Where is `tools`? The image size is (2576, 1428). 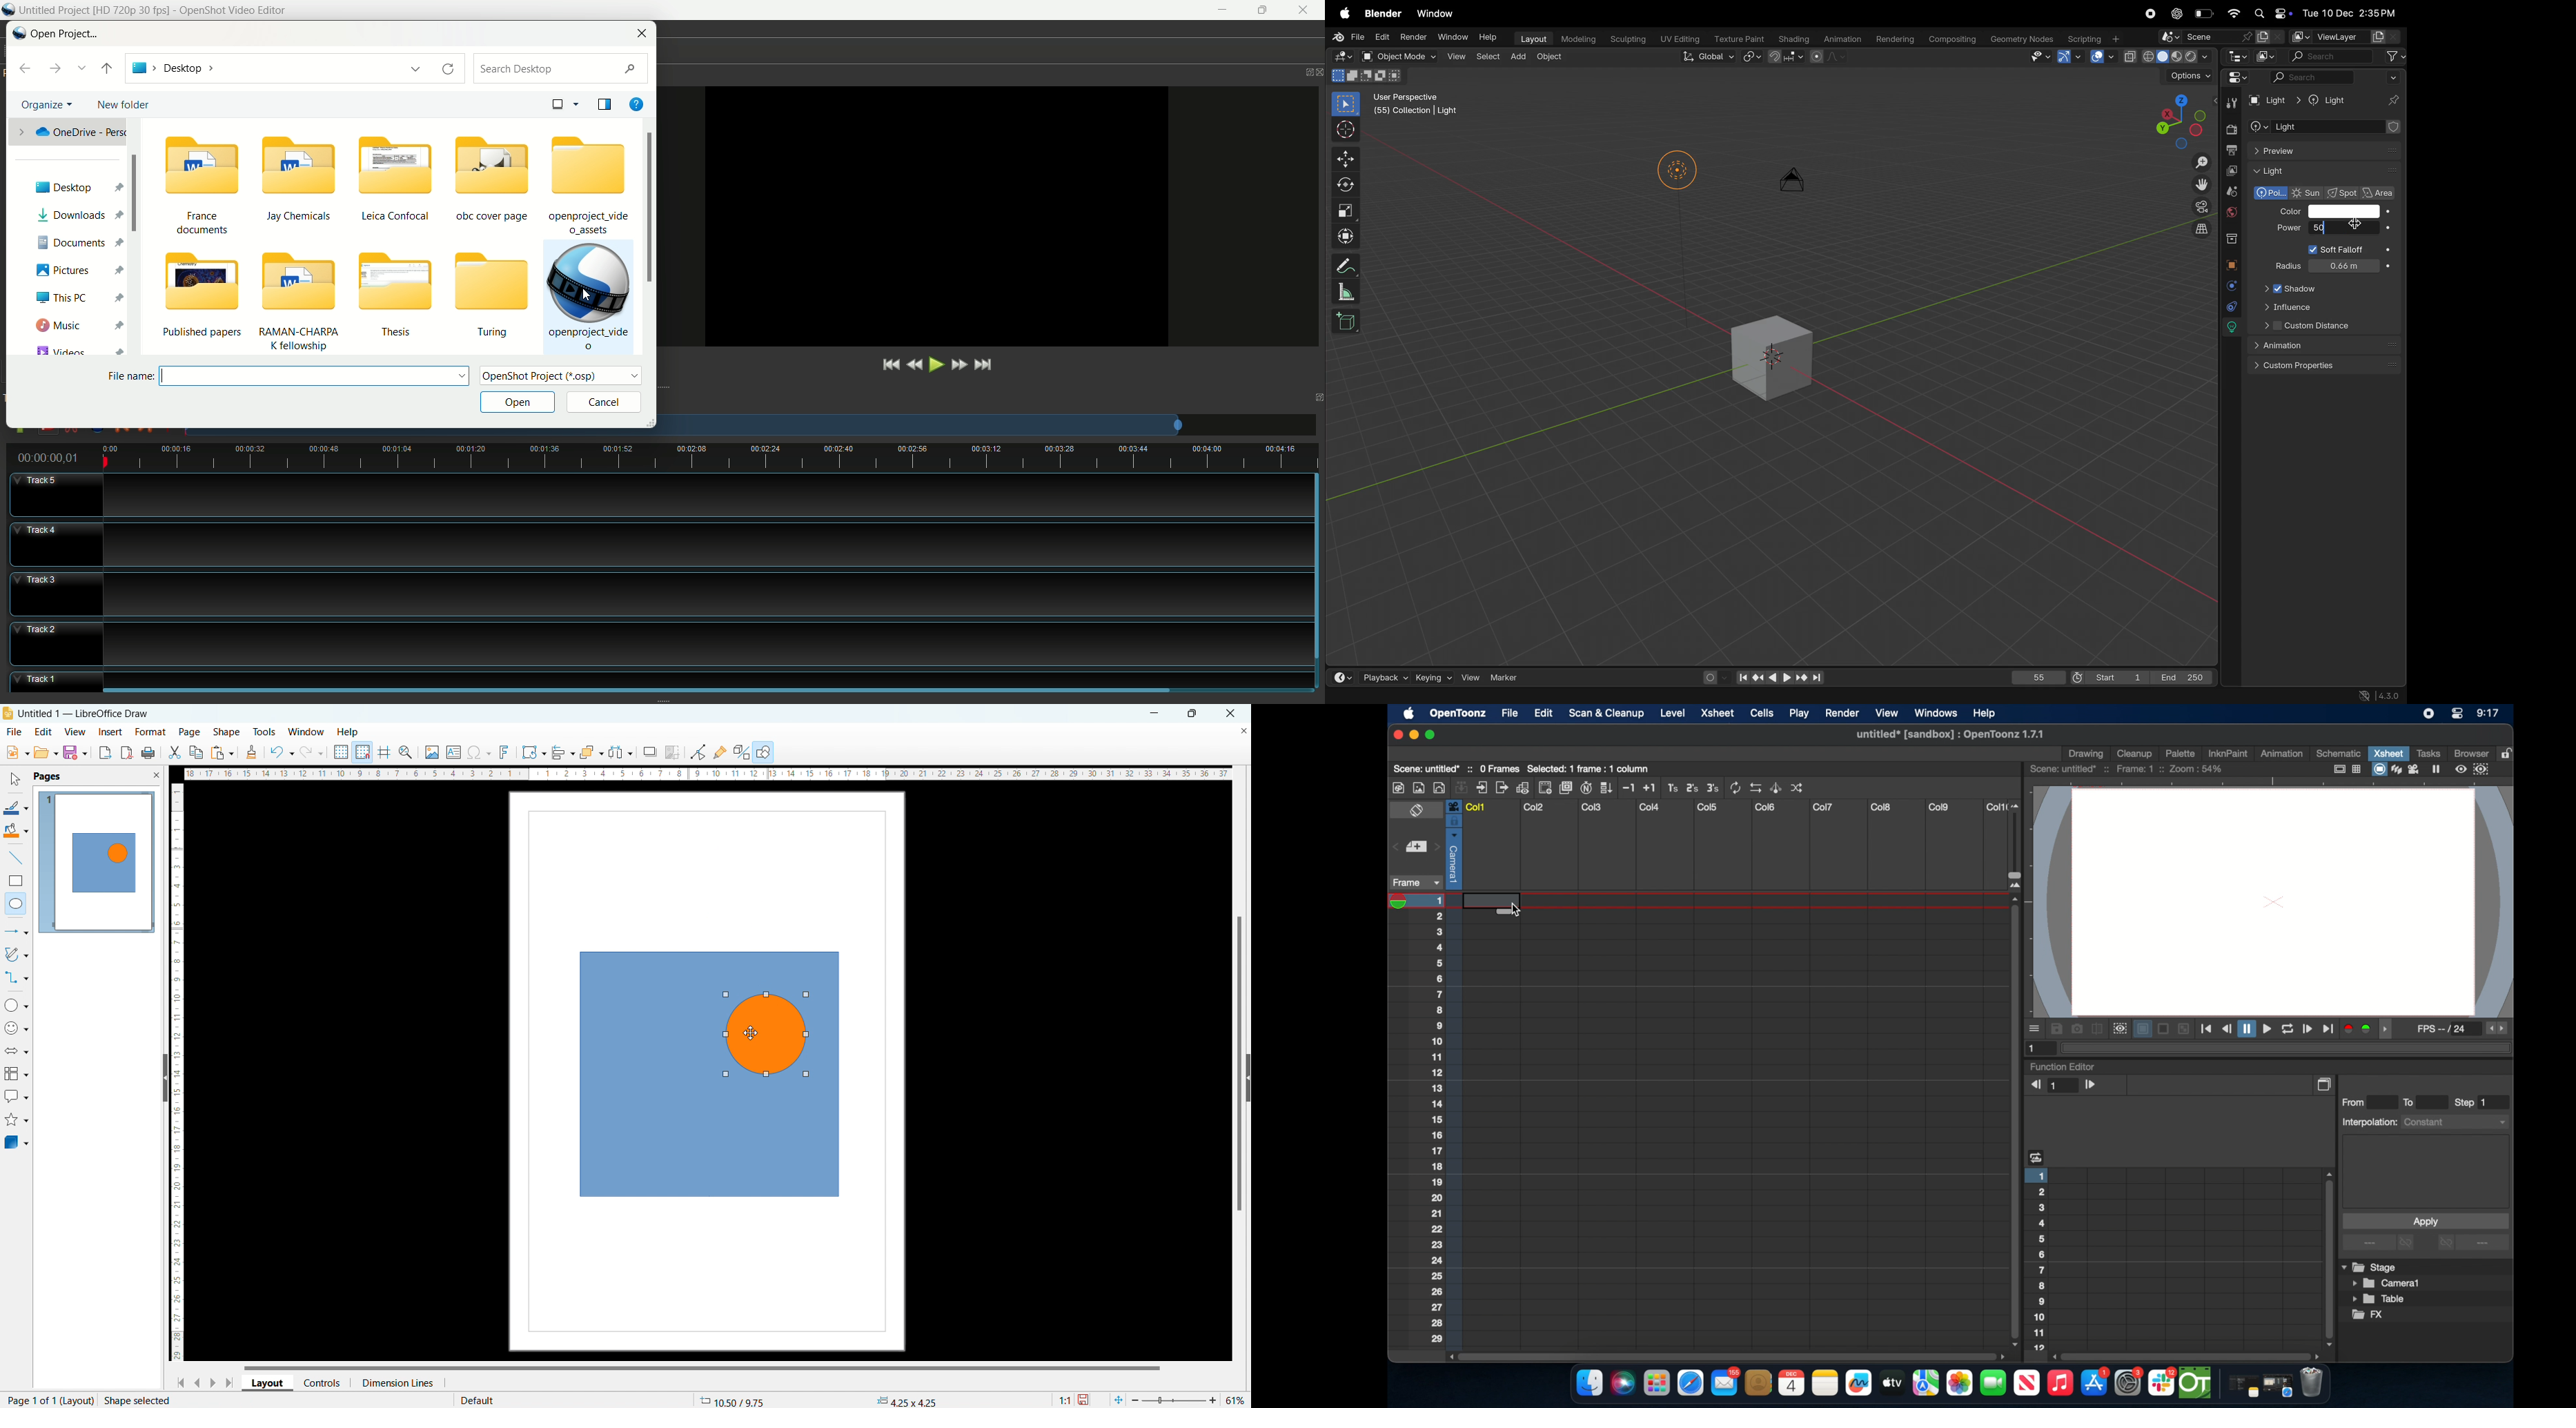
tools is located at coordinates (265, 731).